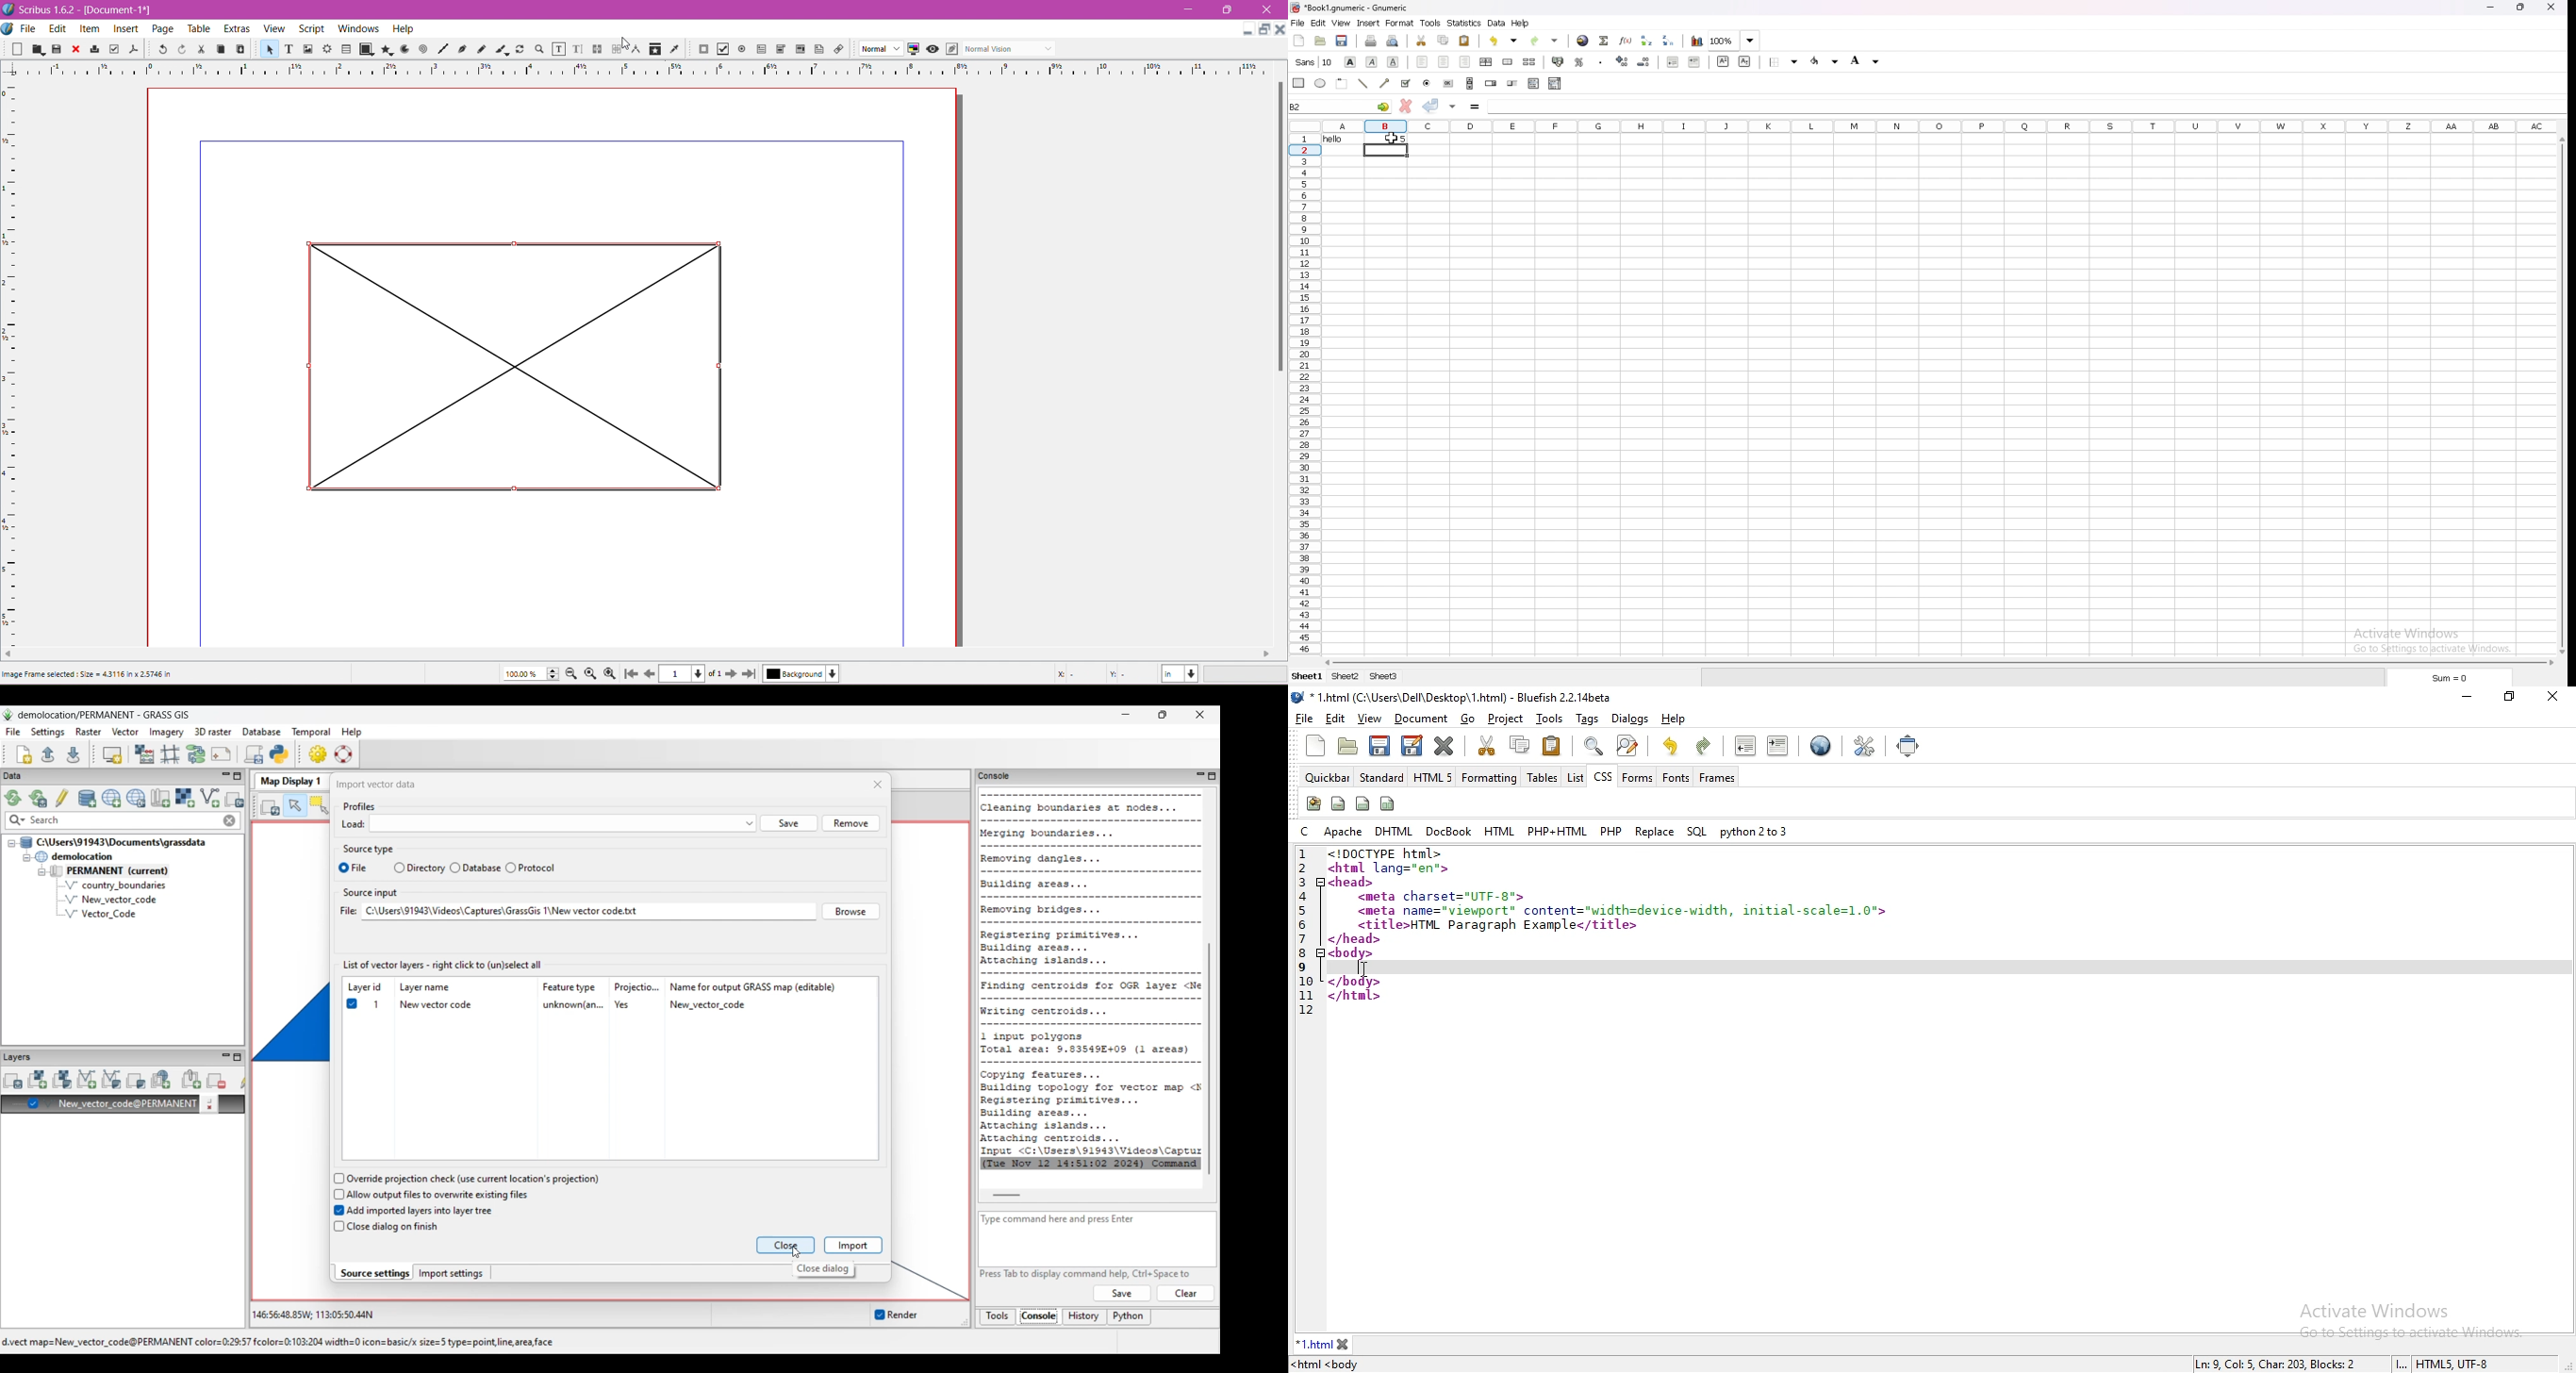 This screenshot has width=2576, height=1400. What do you see at coordinates (951, 49) in the screenshot?
I see `Edit in Preview Mode` at bounding box center [951, 49].